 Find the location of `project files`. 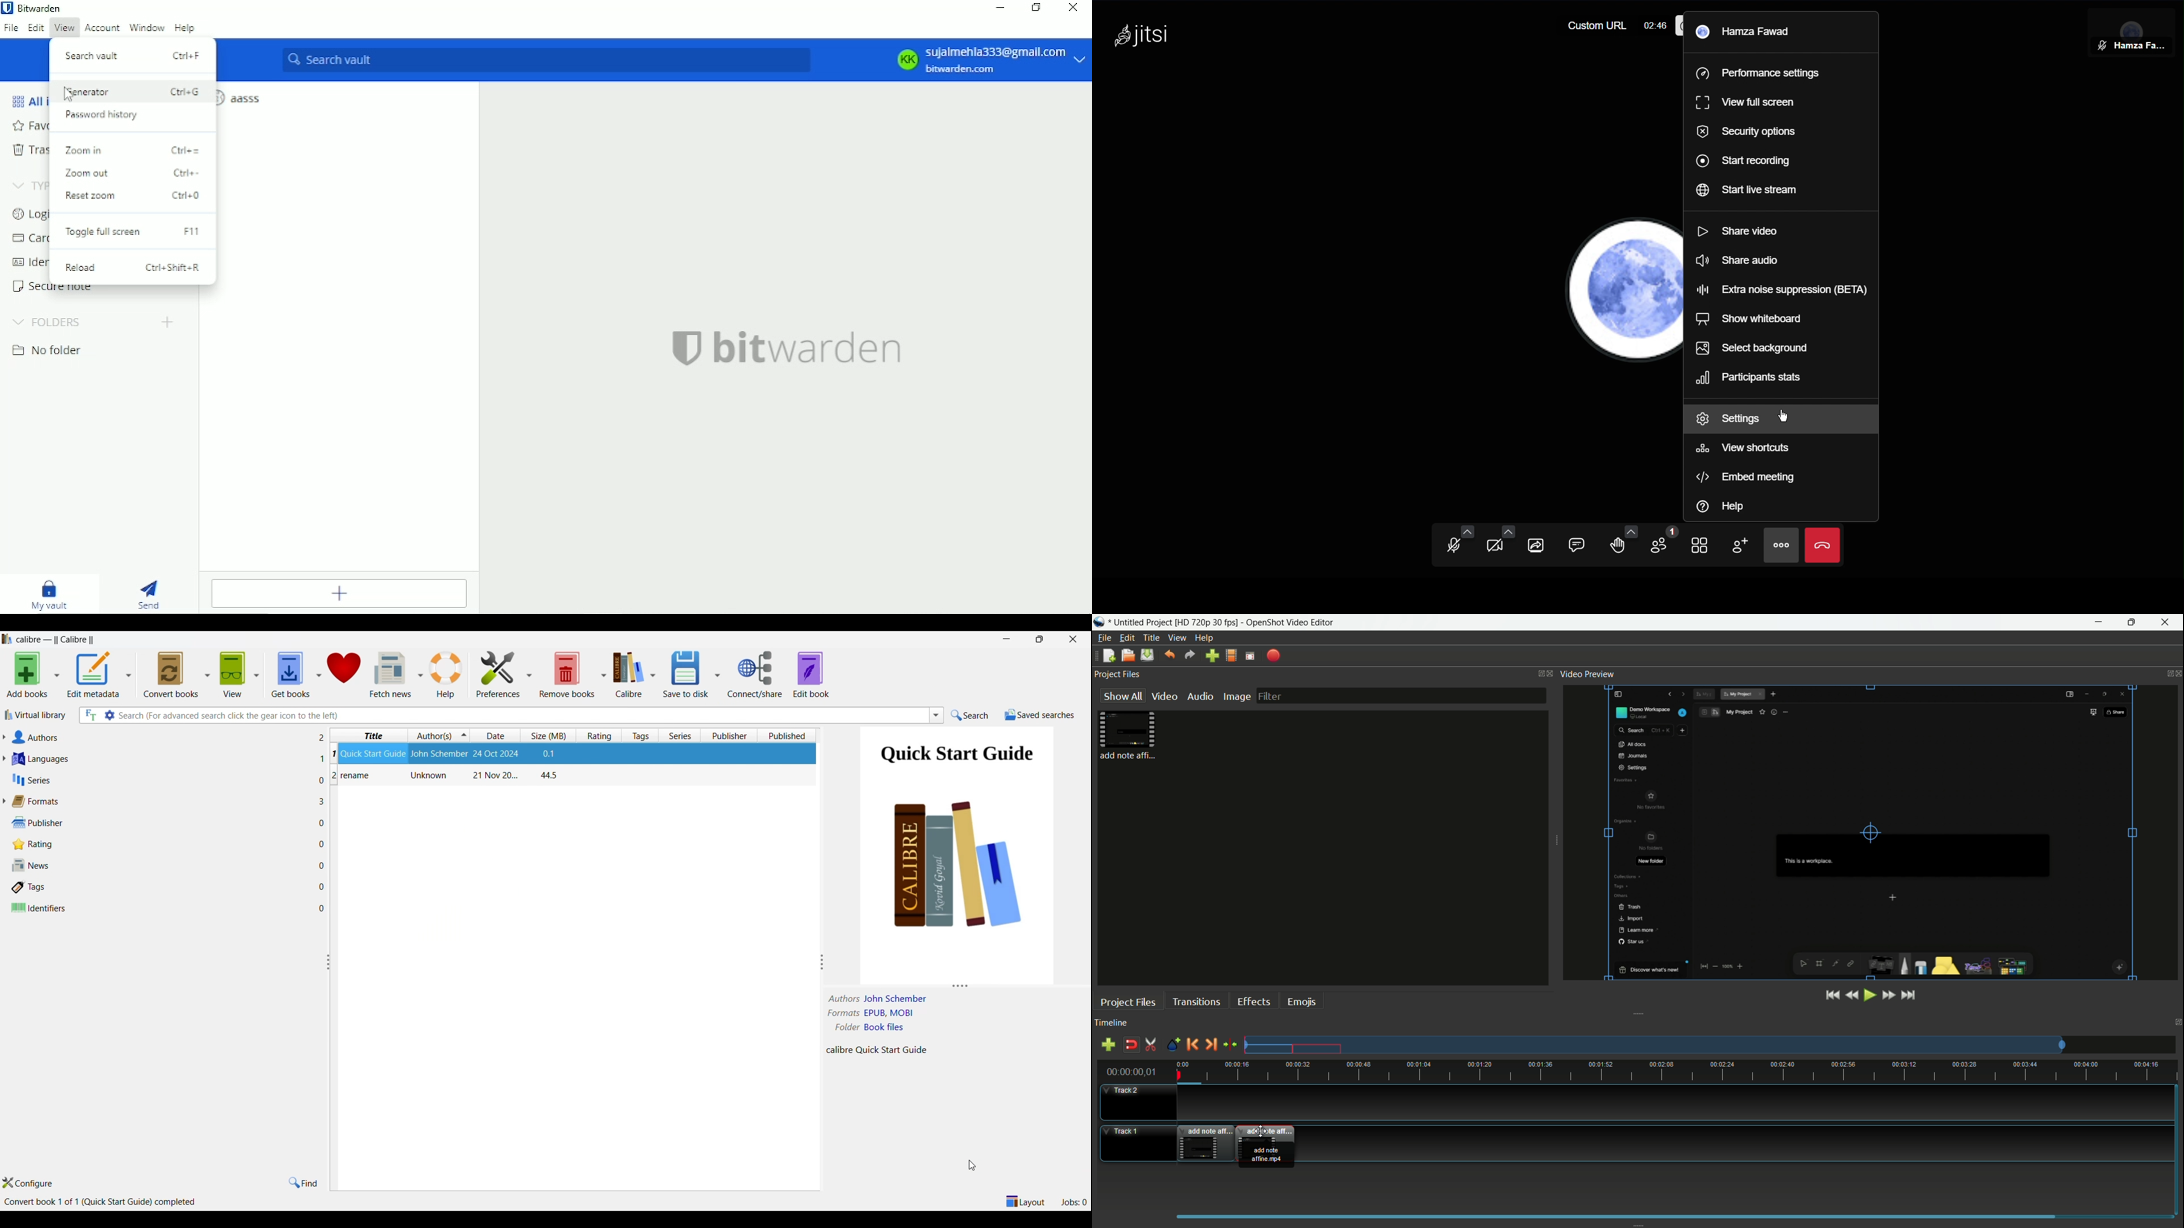

project files is located at coordinates (1118, 674).